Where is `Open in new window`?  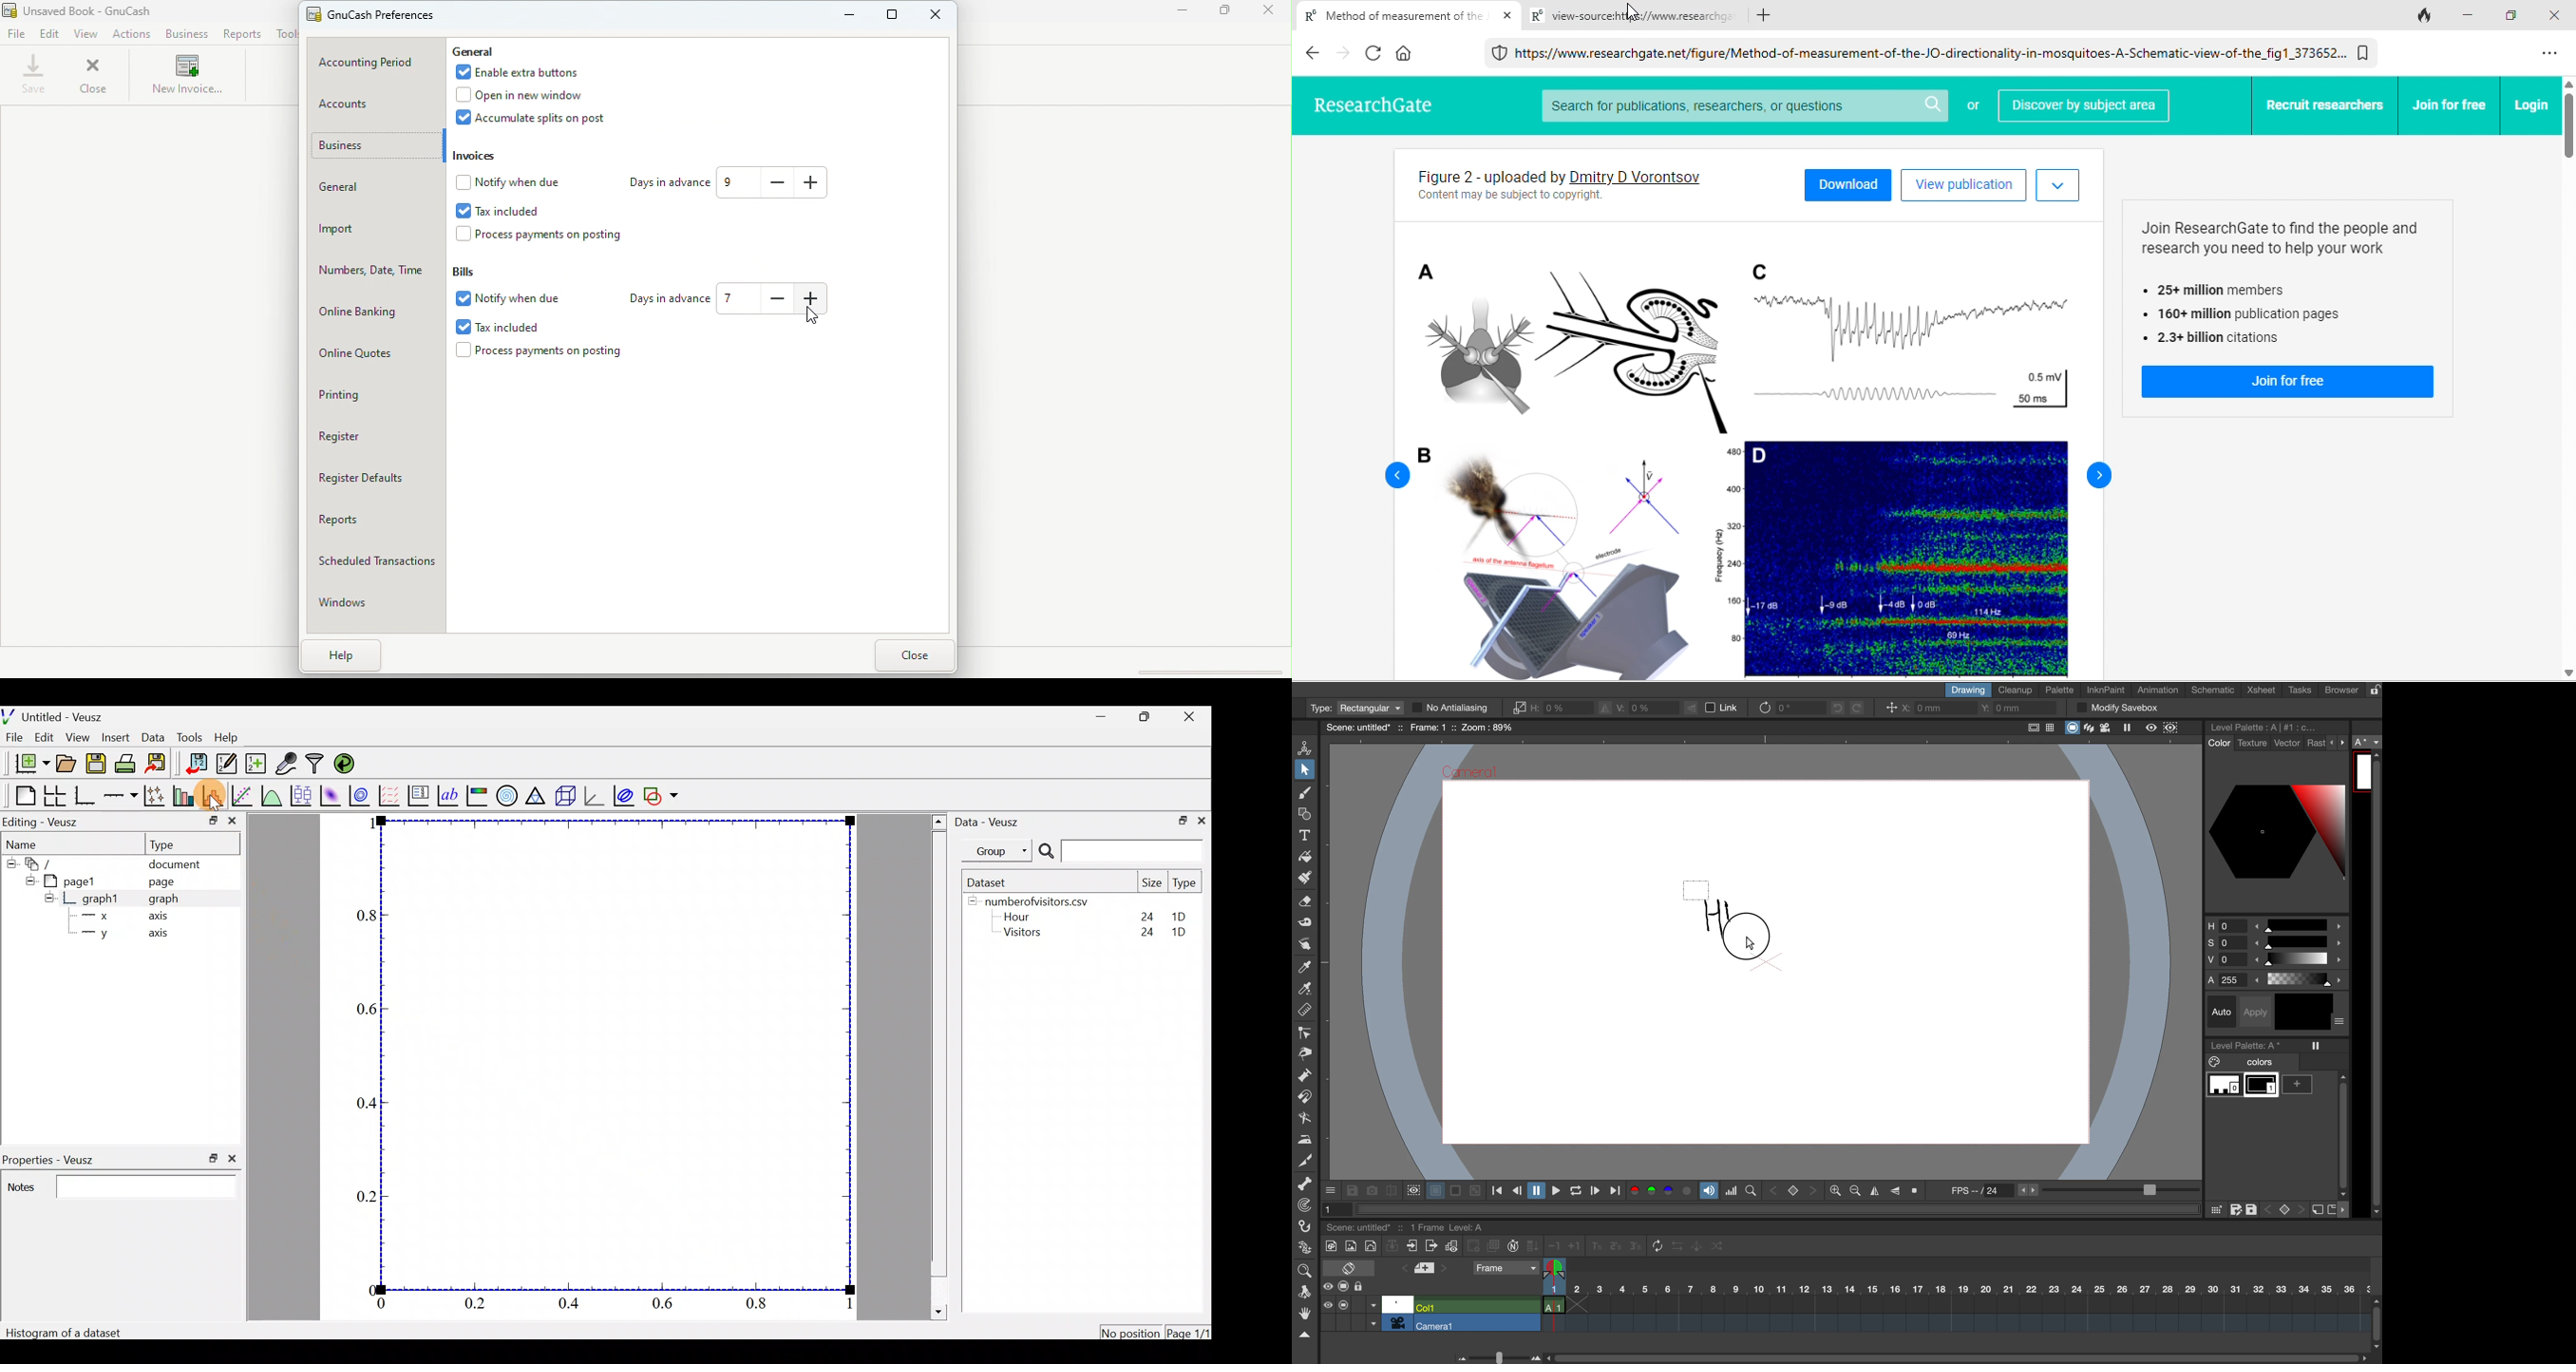 Open in new window is located at coordinates (535, 96).